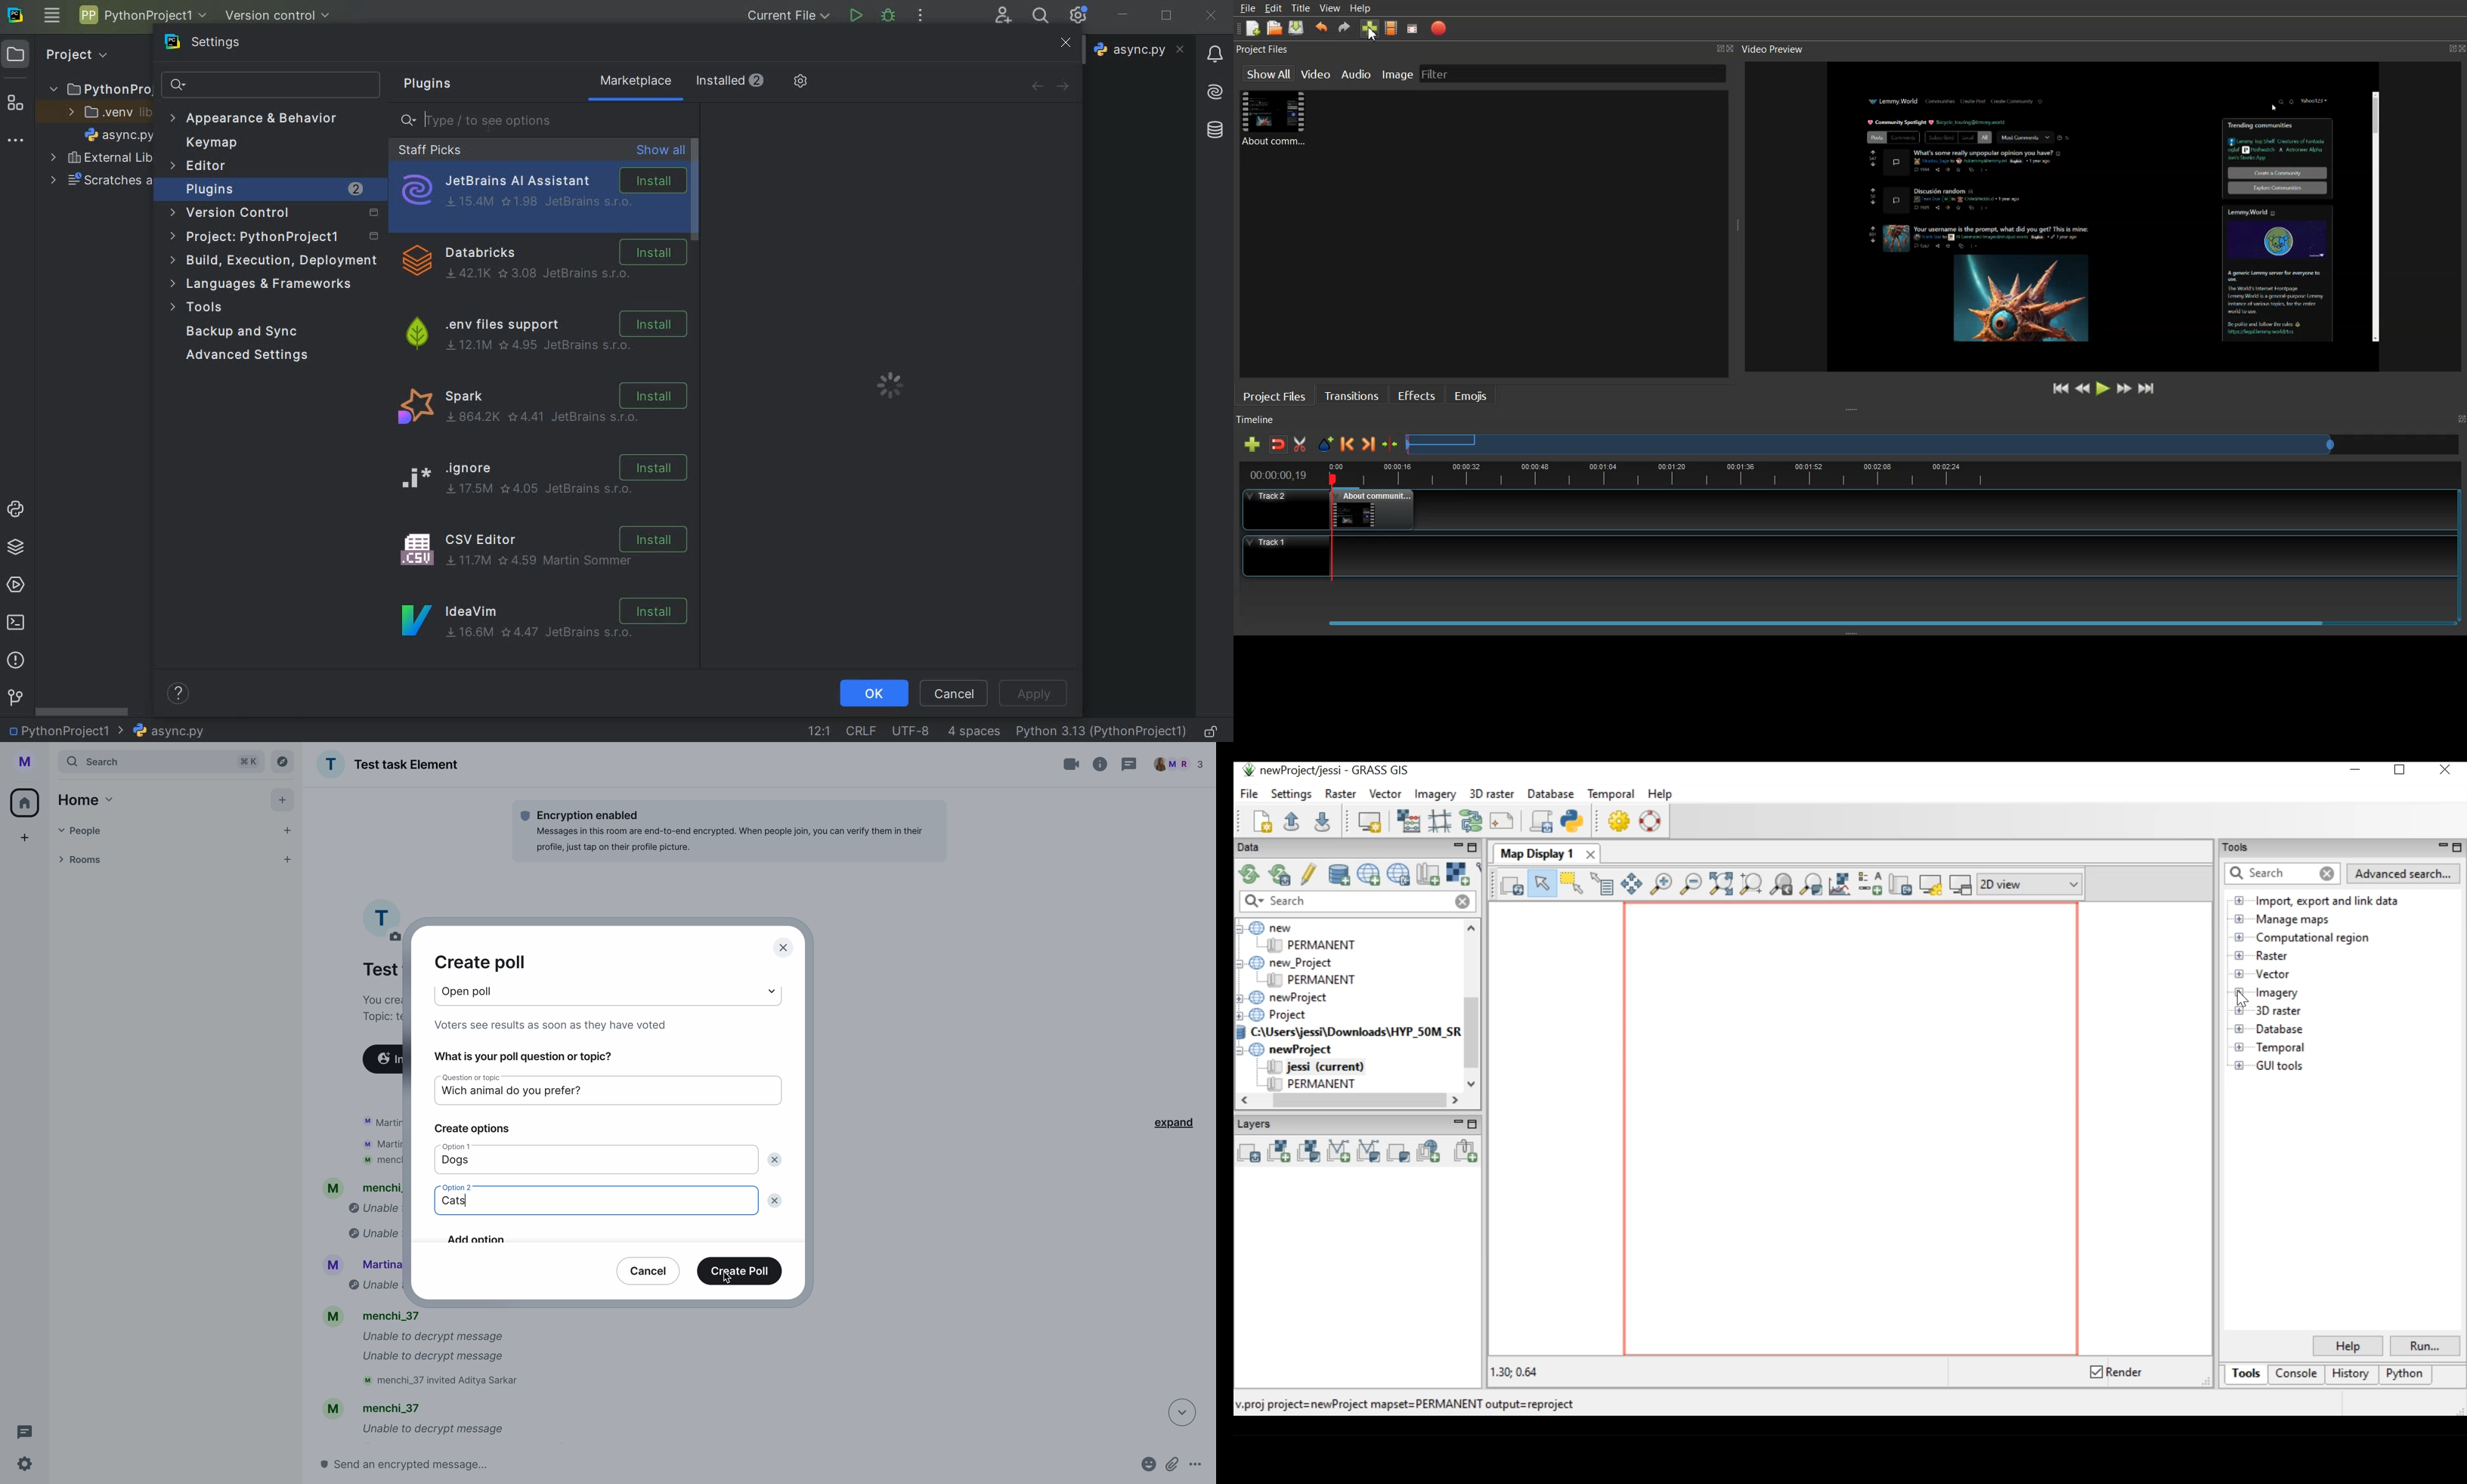  What do you see at coordinates (1392, 28) in the screenshot?
I see `Choose Profile` at bounding box center [1392, 28].